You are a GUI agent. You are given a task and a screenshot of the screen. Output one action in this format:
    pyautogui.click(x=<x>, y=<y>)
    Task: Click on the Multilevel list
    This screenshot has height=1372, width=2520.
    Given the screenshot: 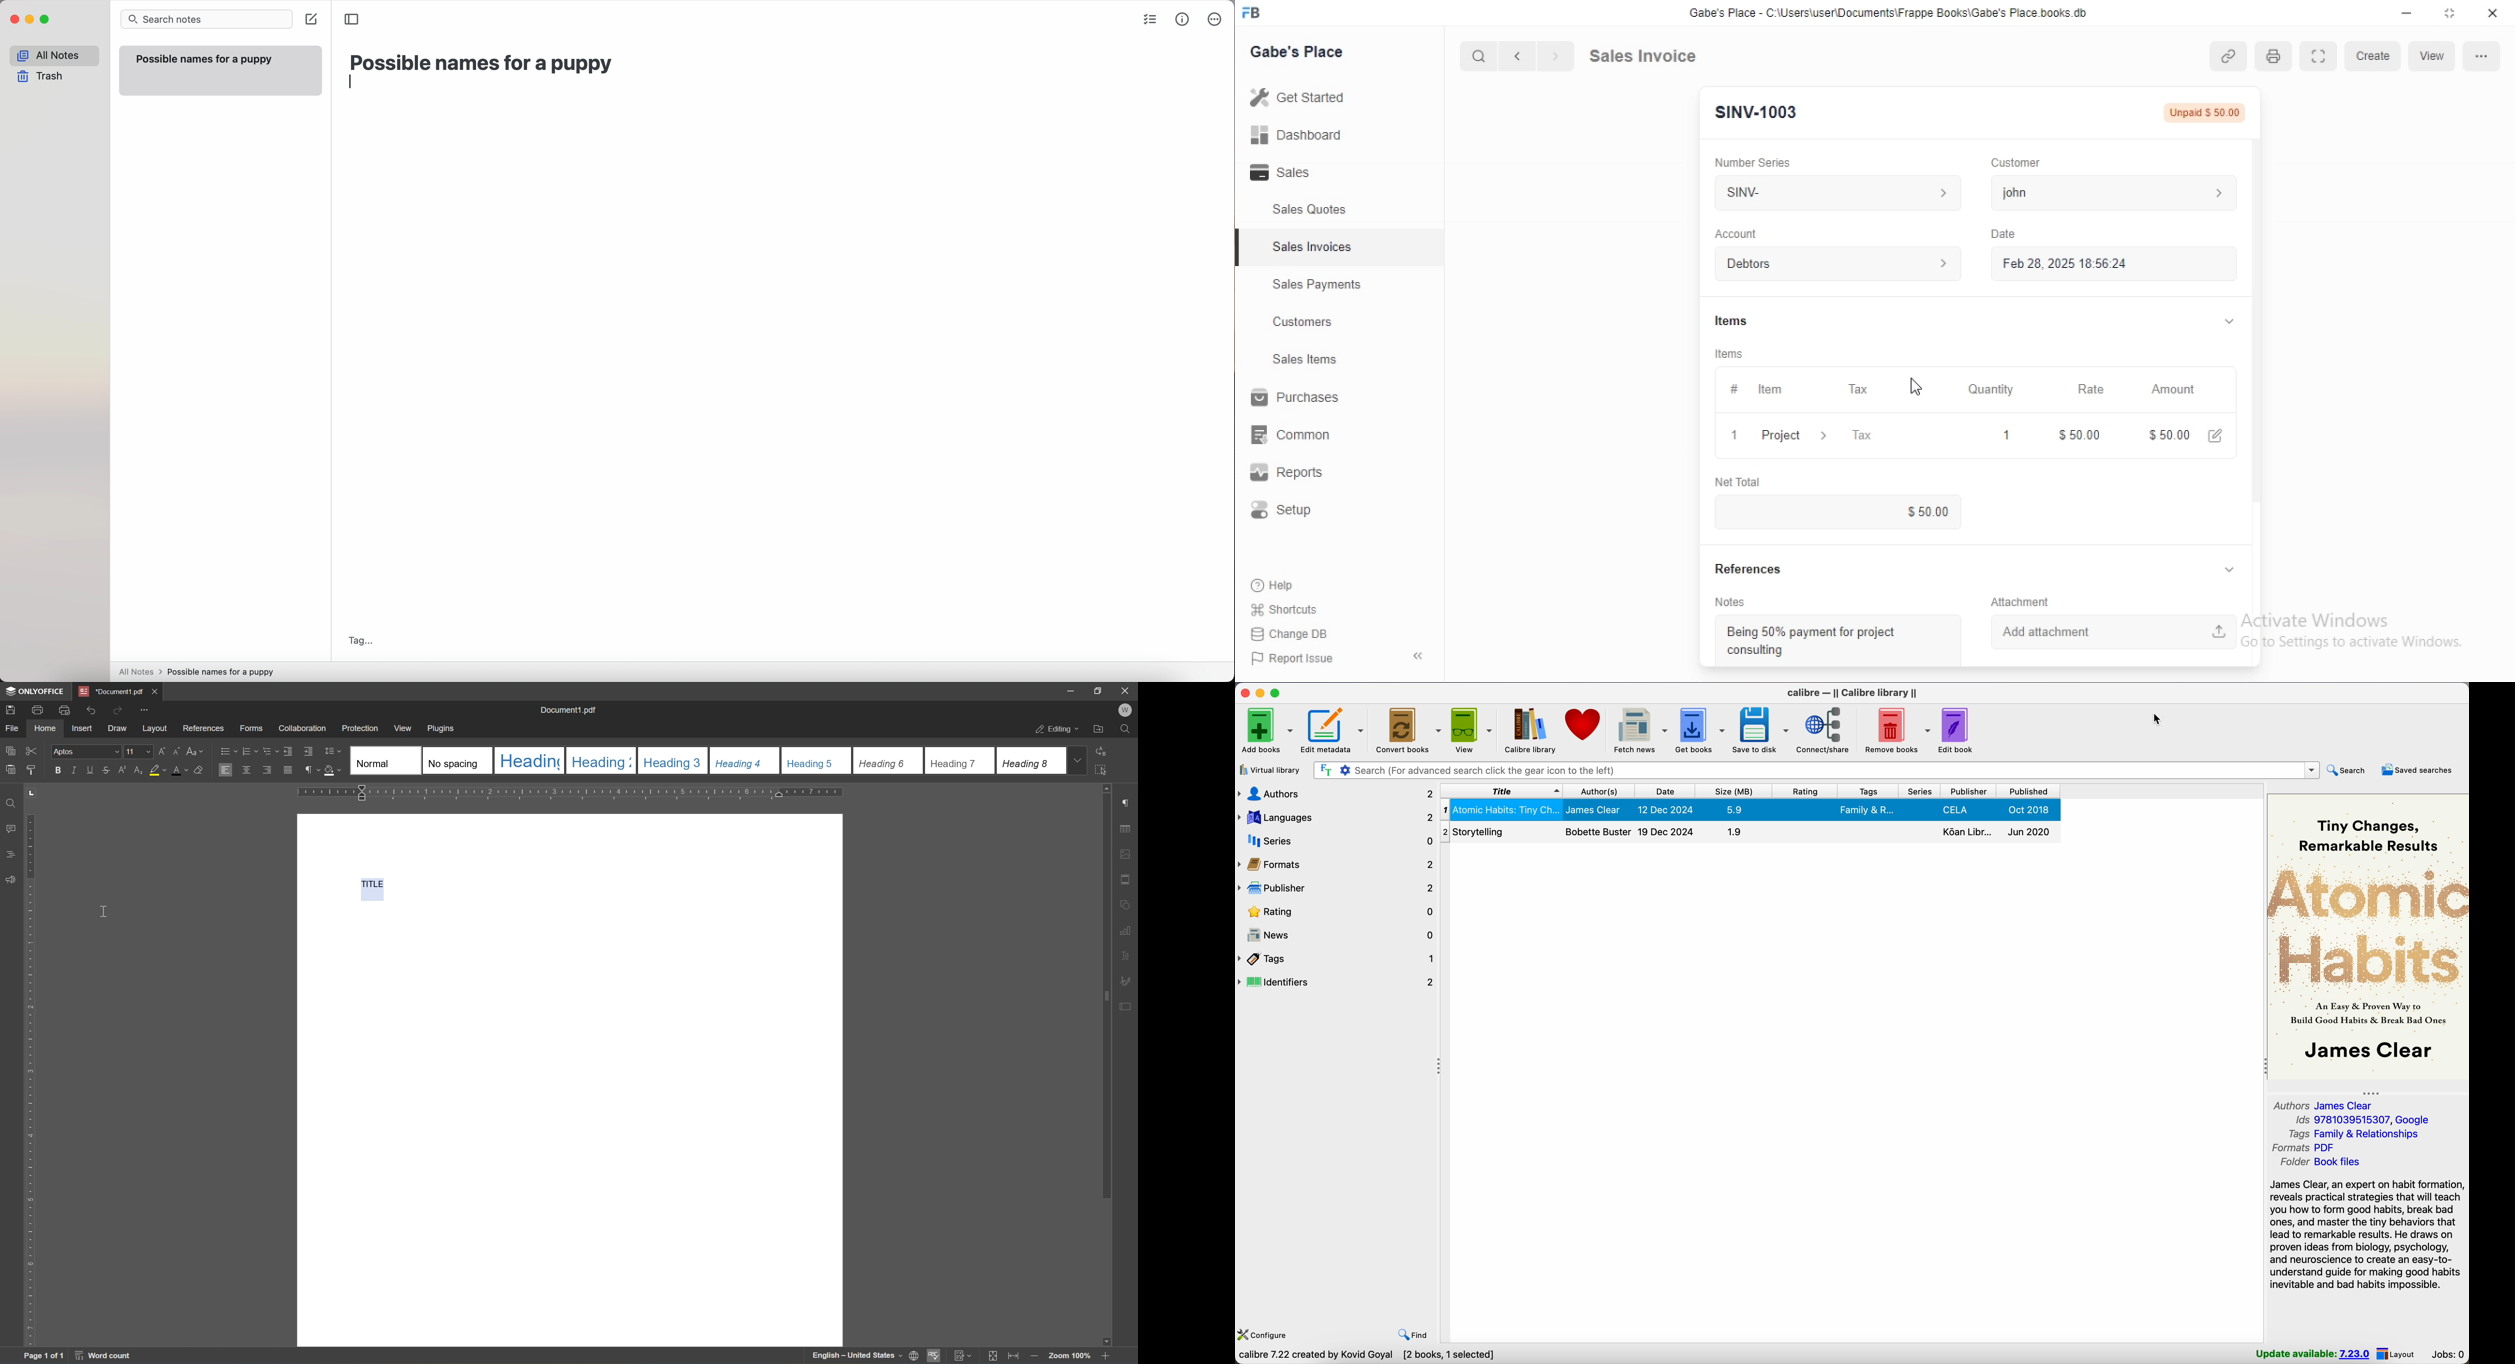 What is the action you would take?
    pyautogui.click(x=270, y=751)
    